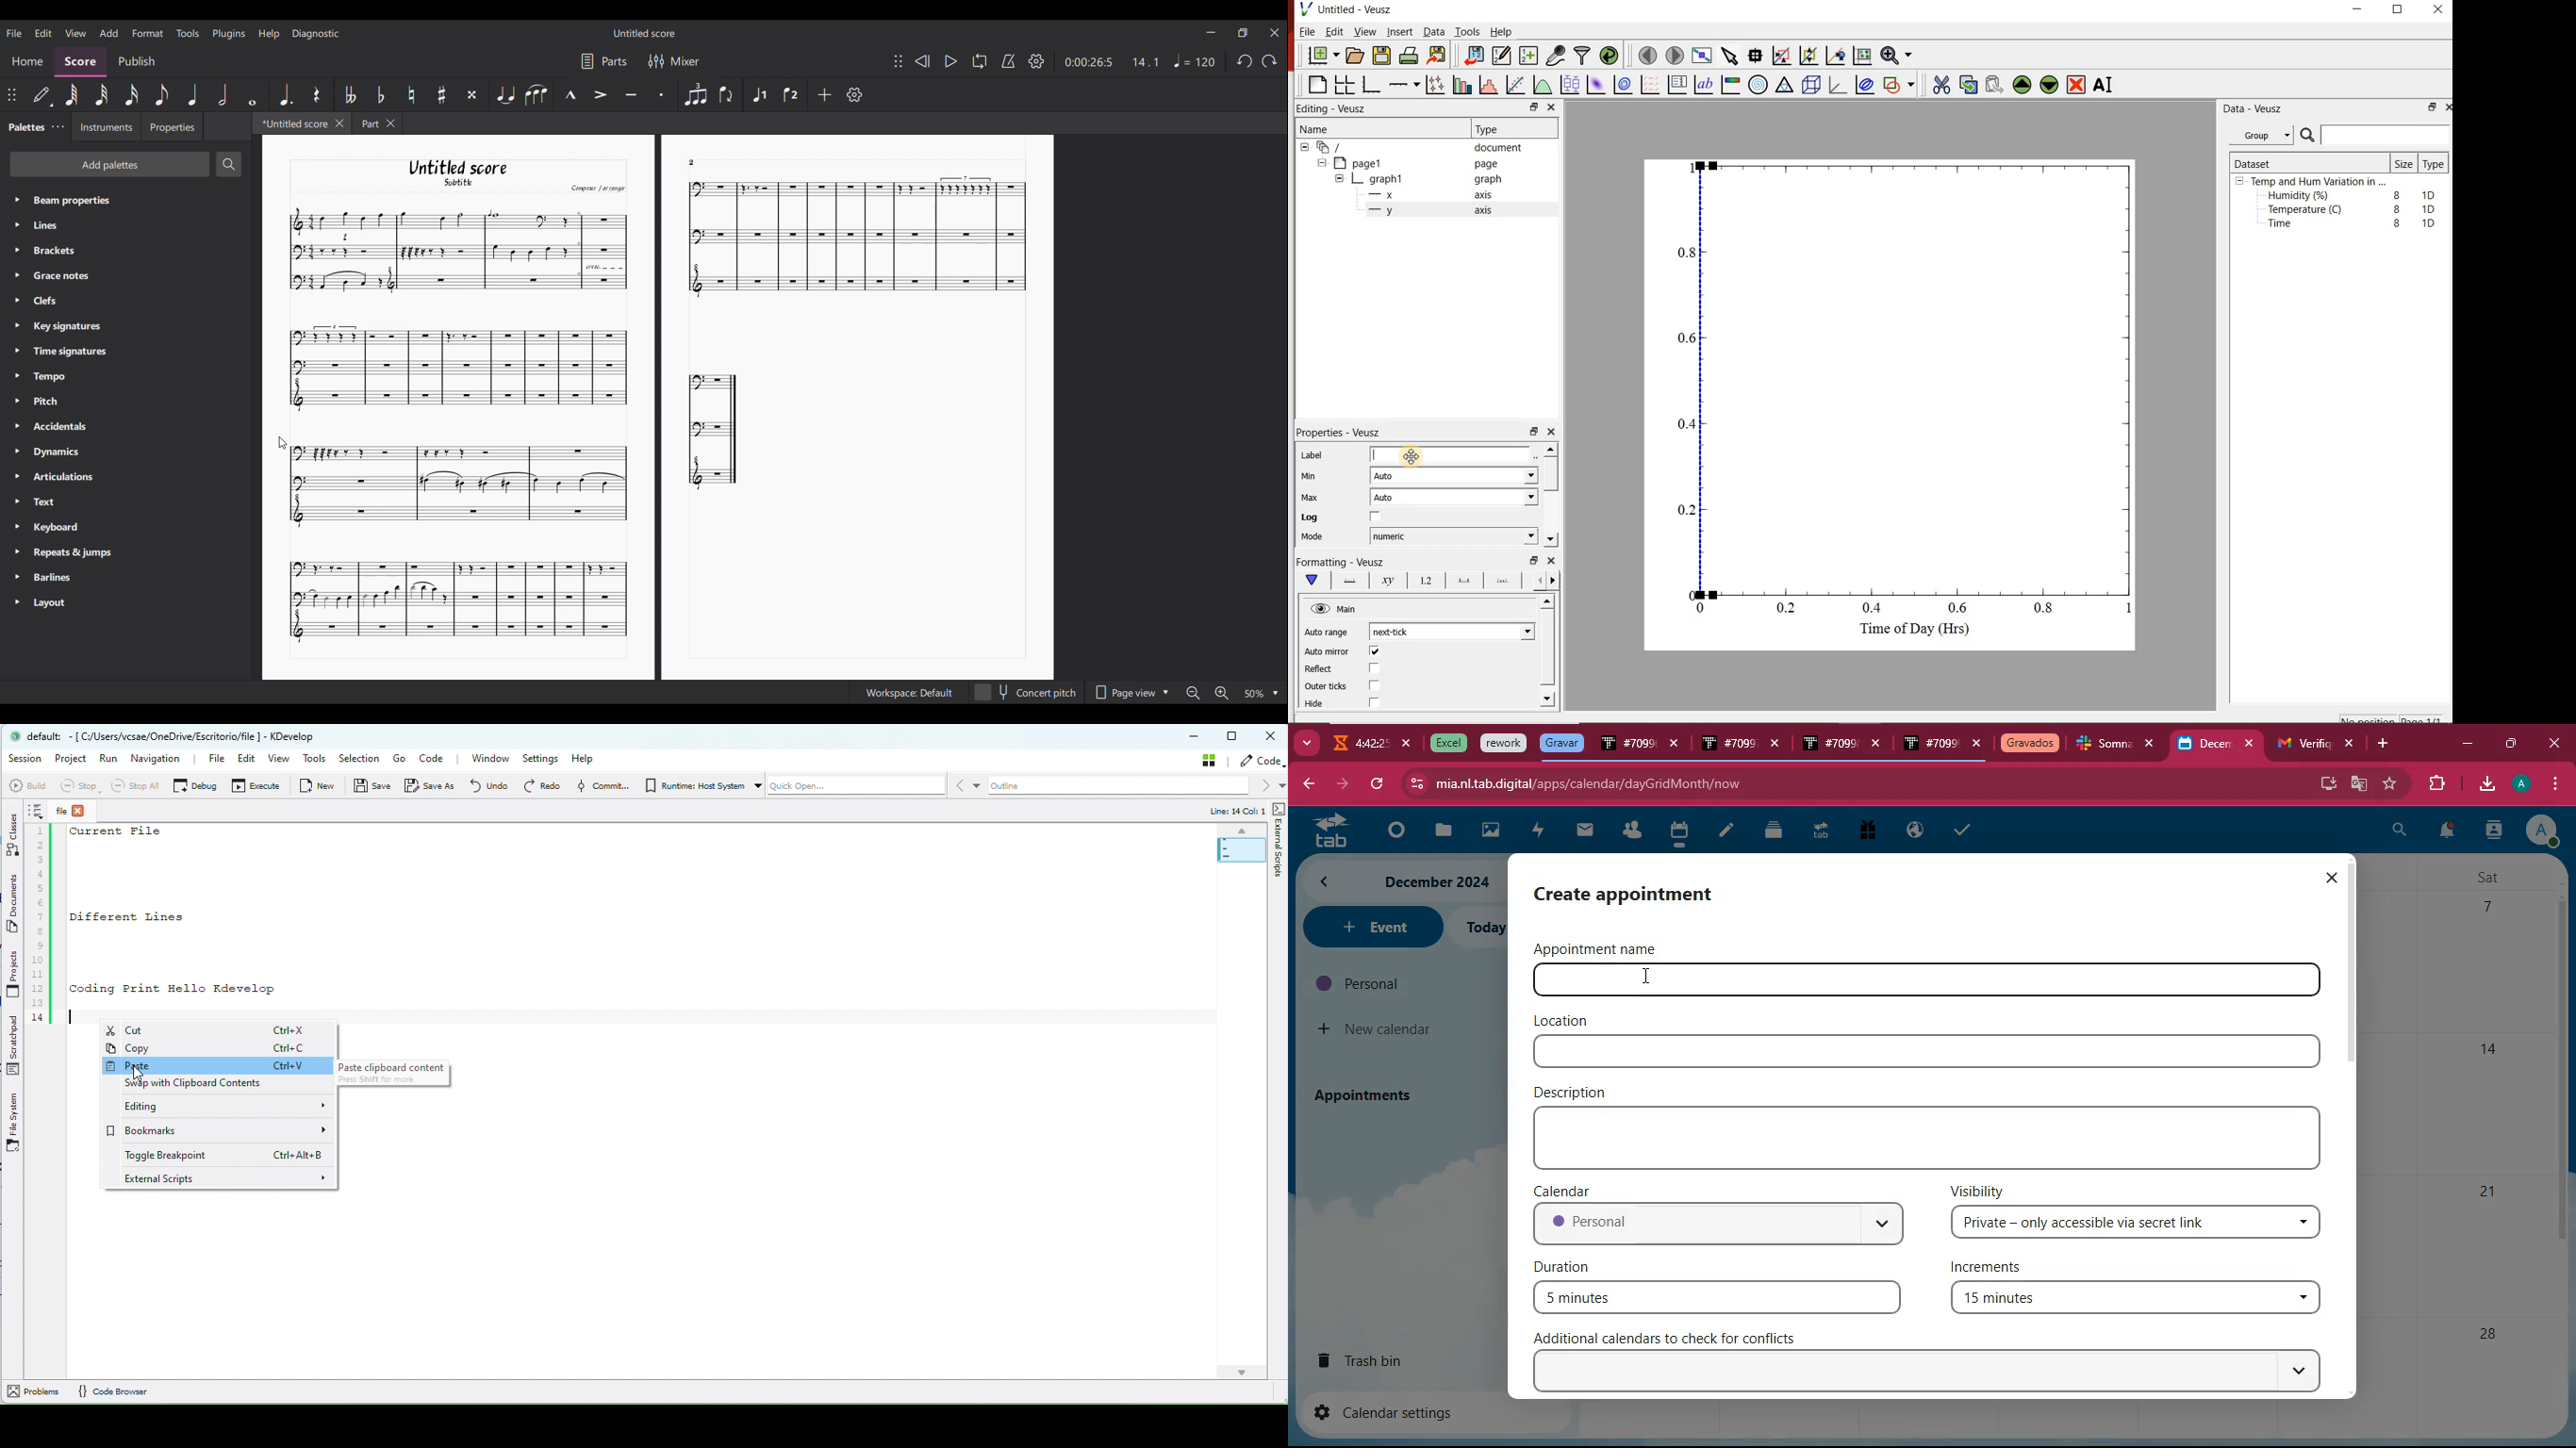 The width and height of the screenshot is (2576, 1456). What do you see at coordinates (290, 123) in the screenshot?
I see `*Untitled score` at bounding box center [290, 123].